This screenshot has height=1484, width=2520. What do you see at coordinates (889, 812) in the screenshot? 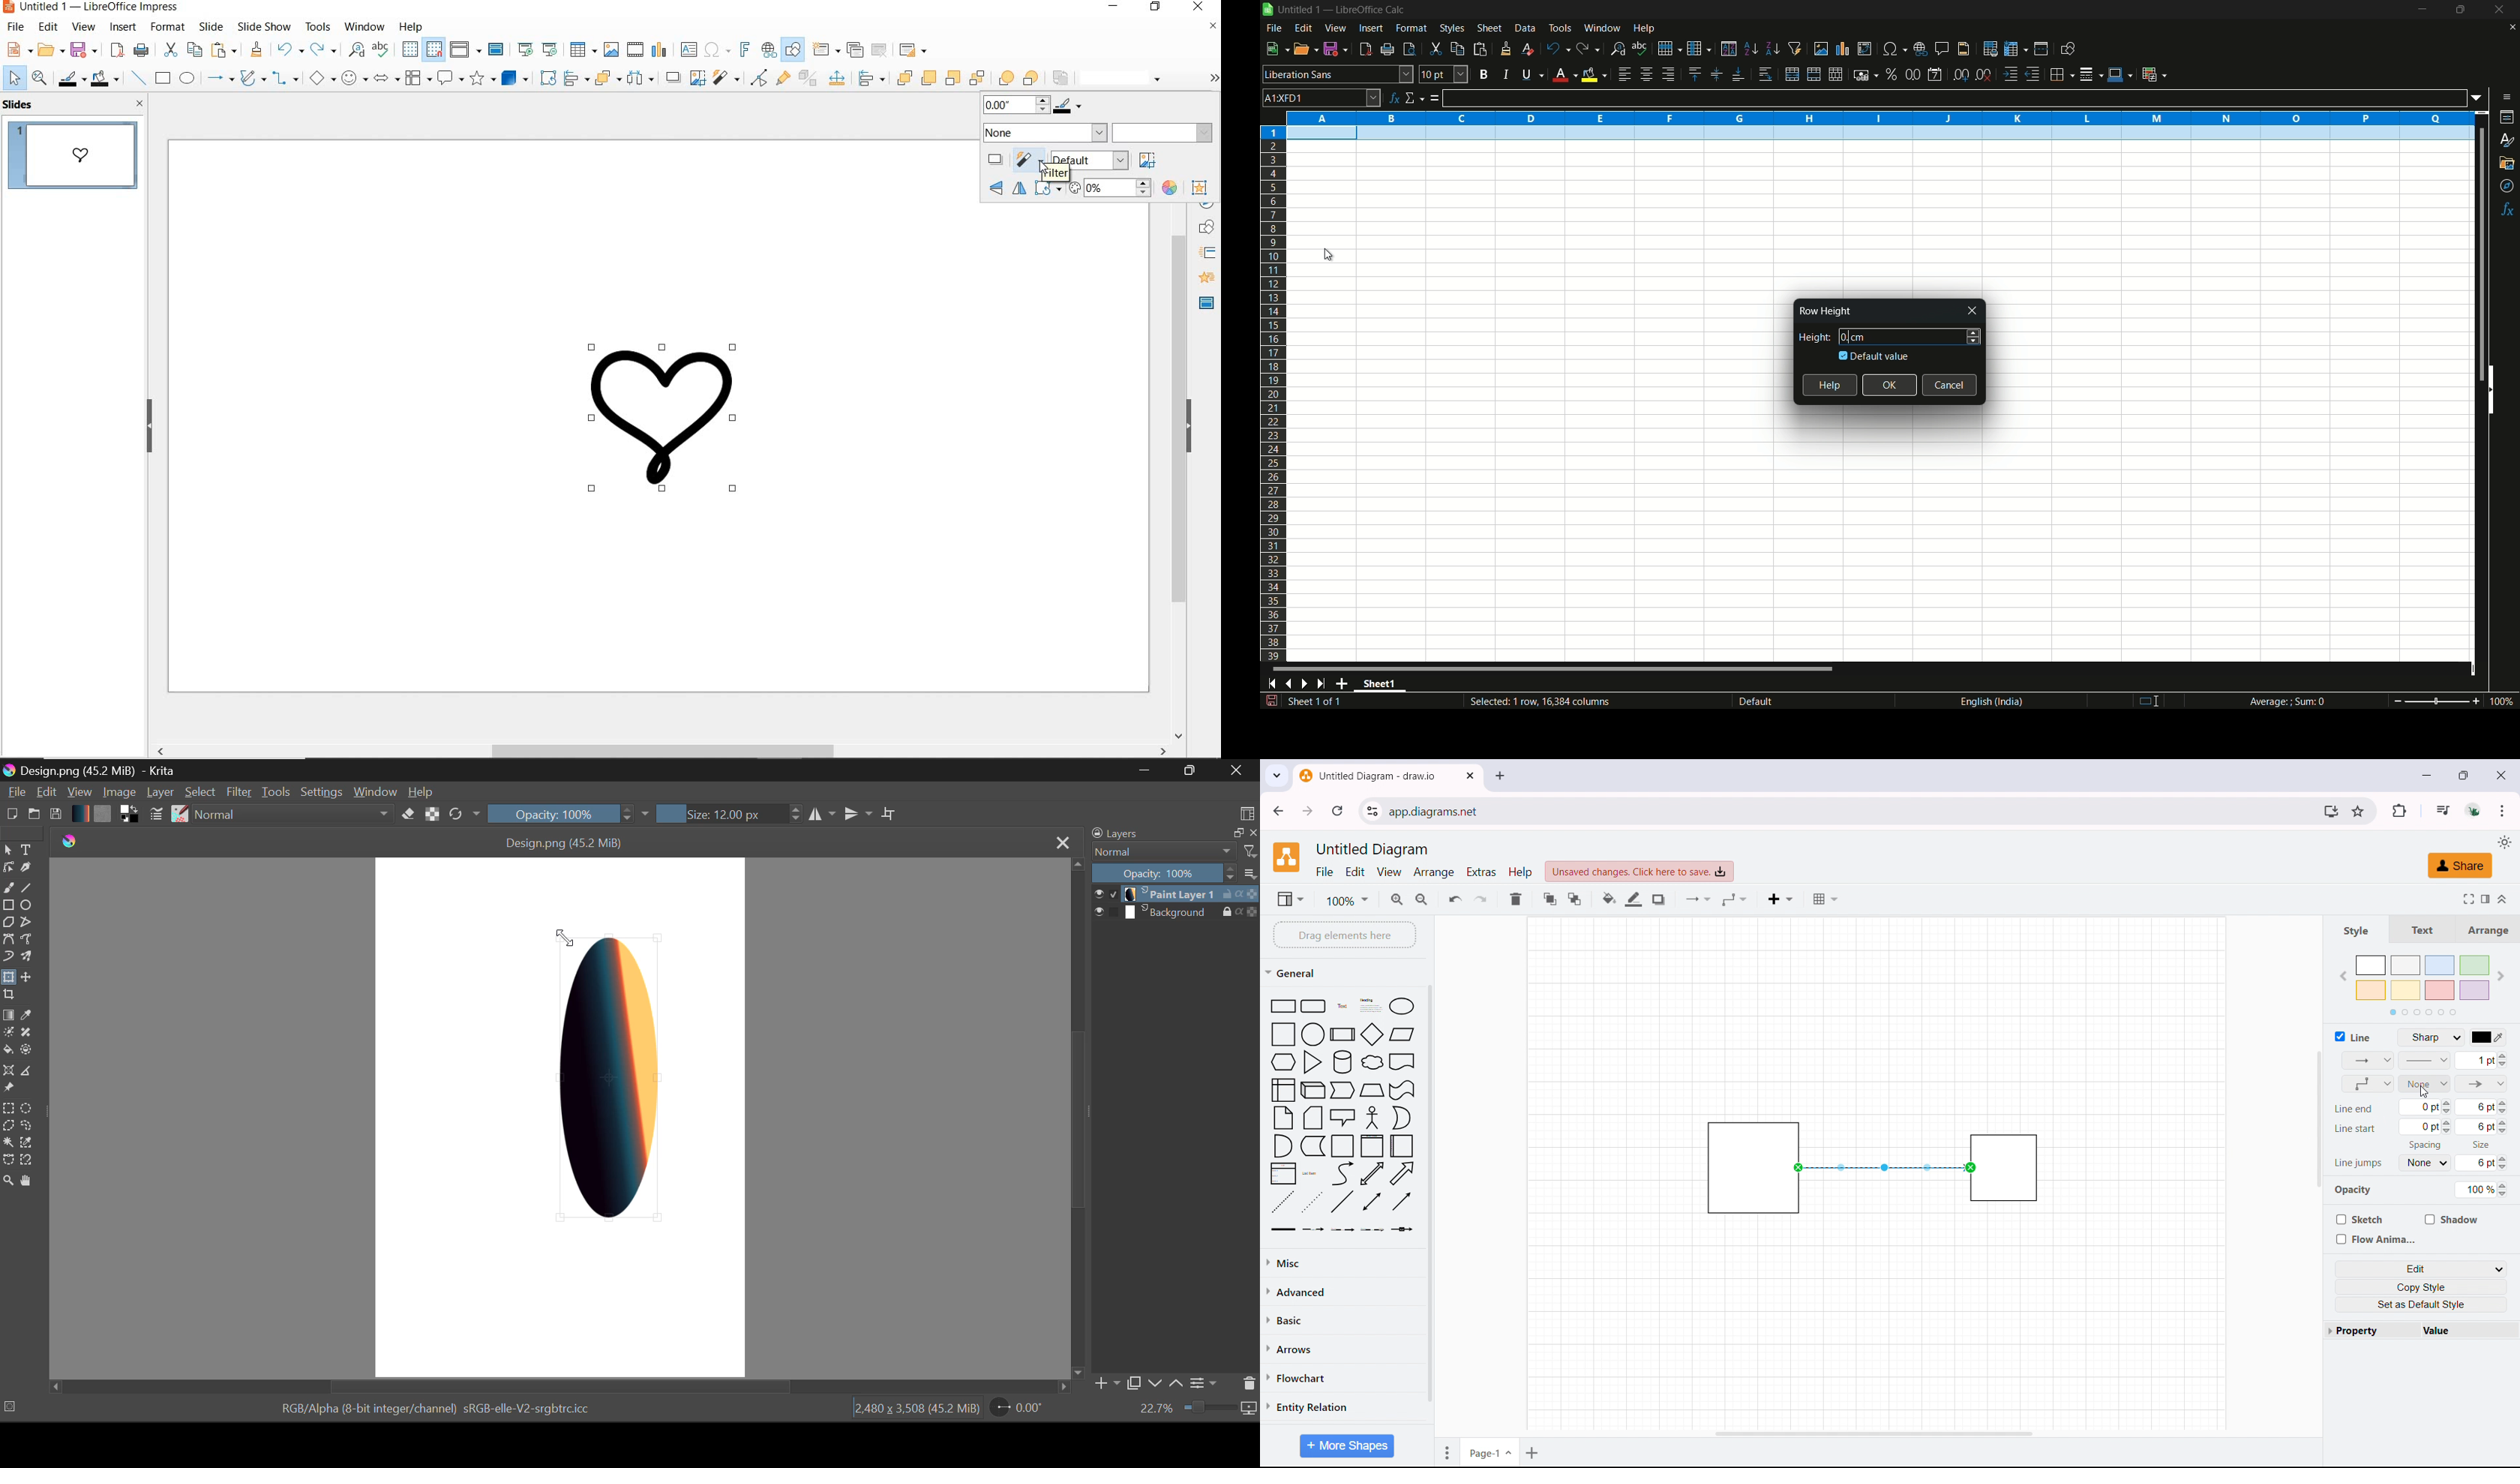
I see `Crop` at bounding box center [889, 812].